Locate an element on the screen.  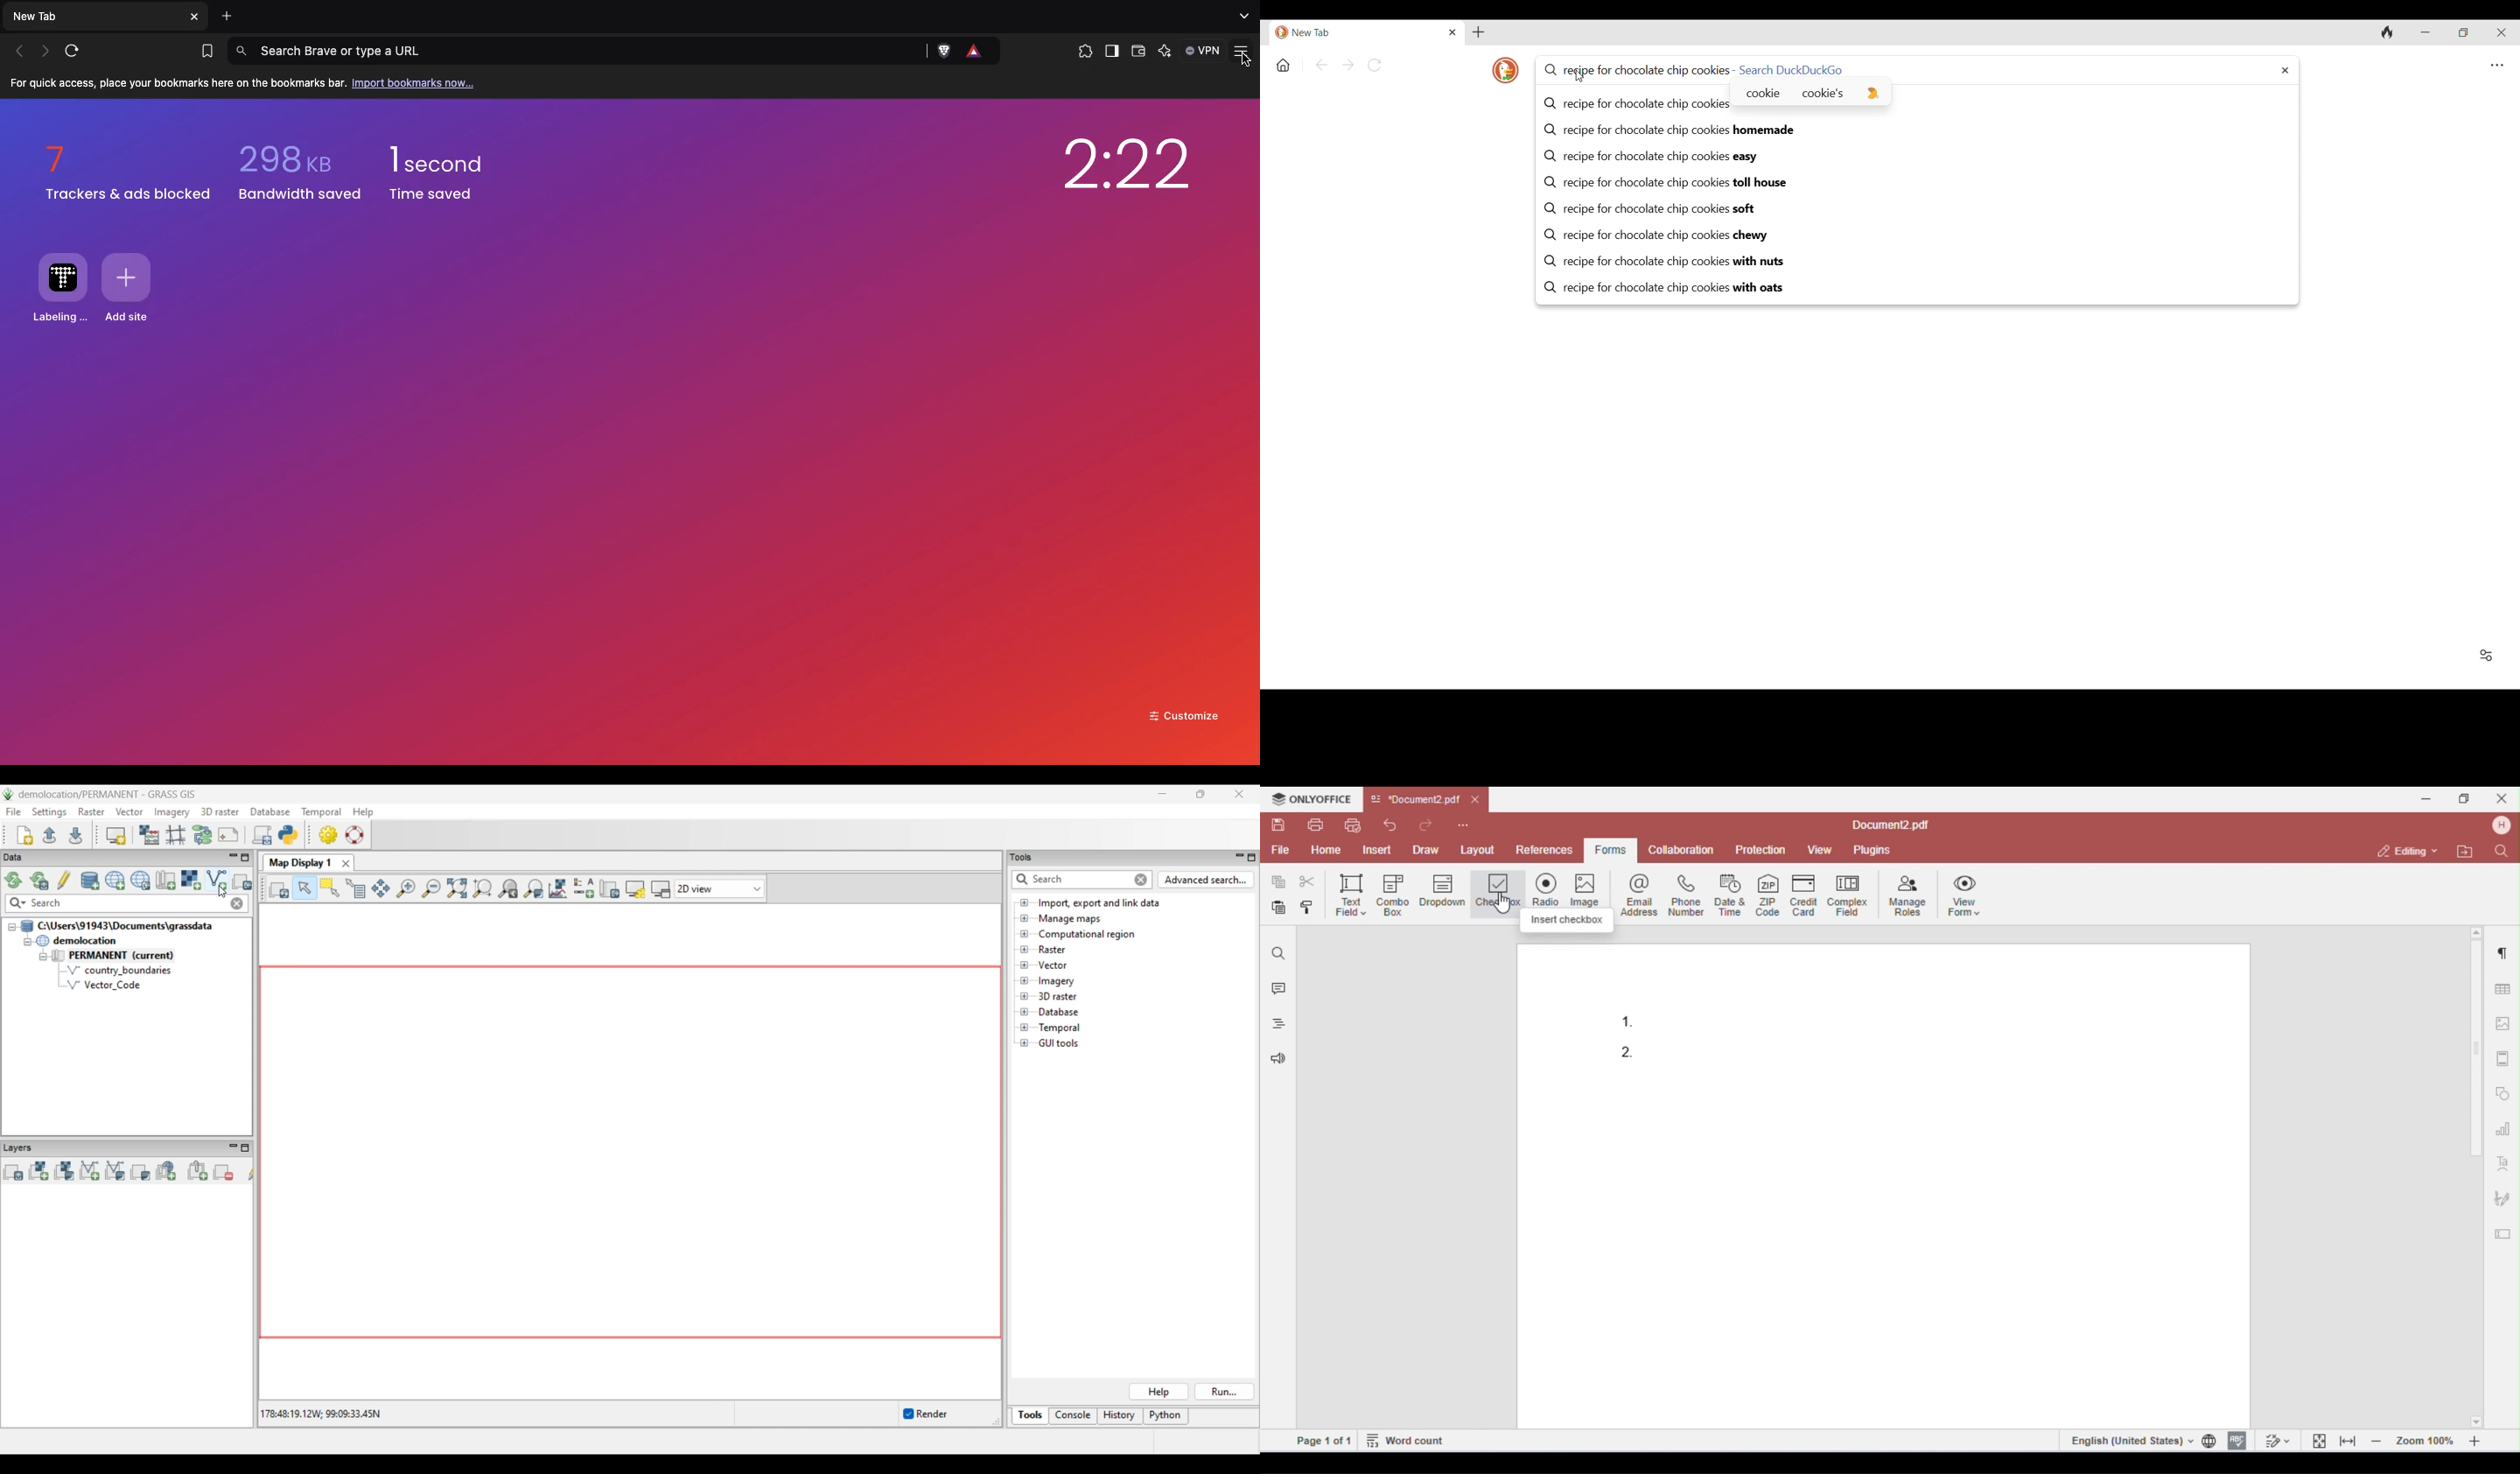
Extensions is located at coordinates (1082, 52).